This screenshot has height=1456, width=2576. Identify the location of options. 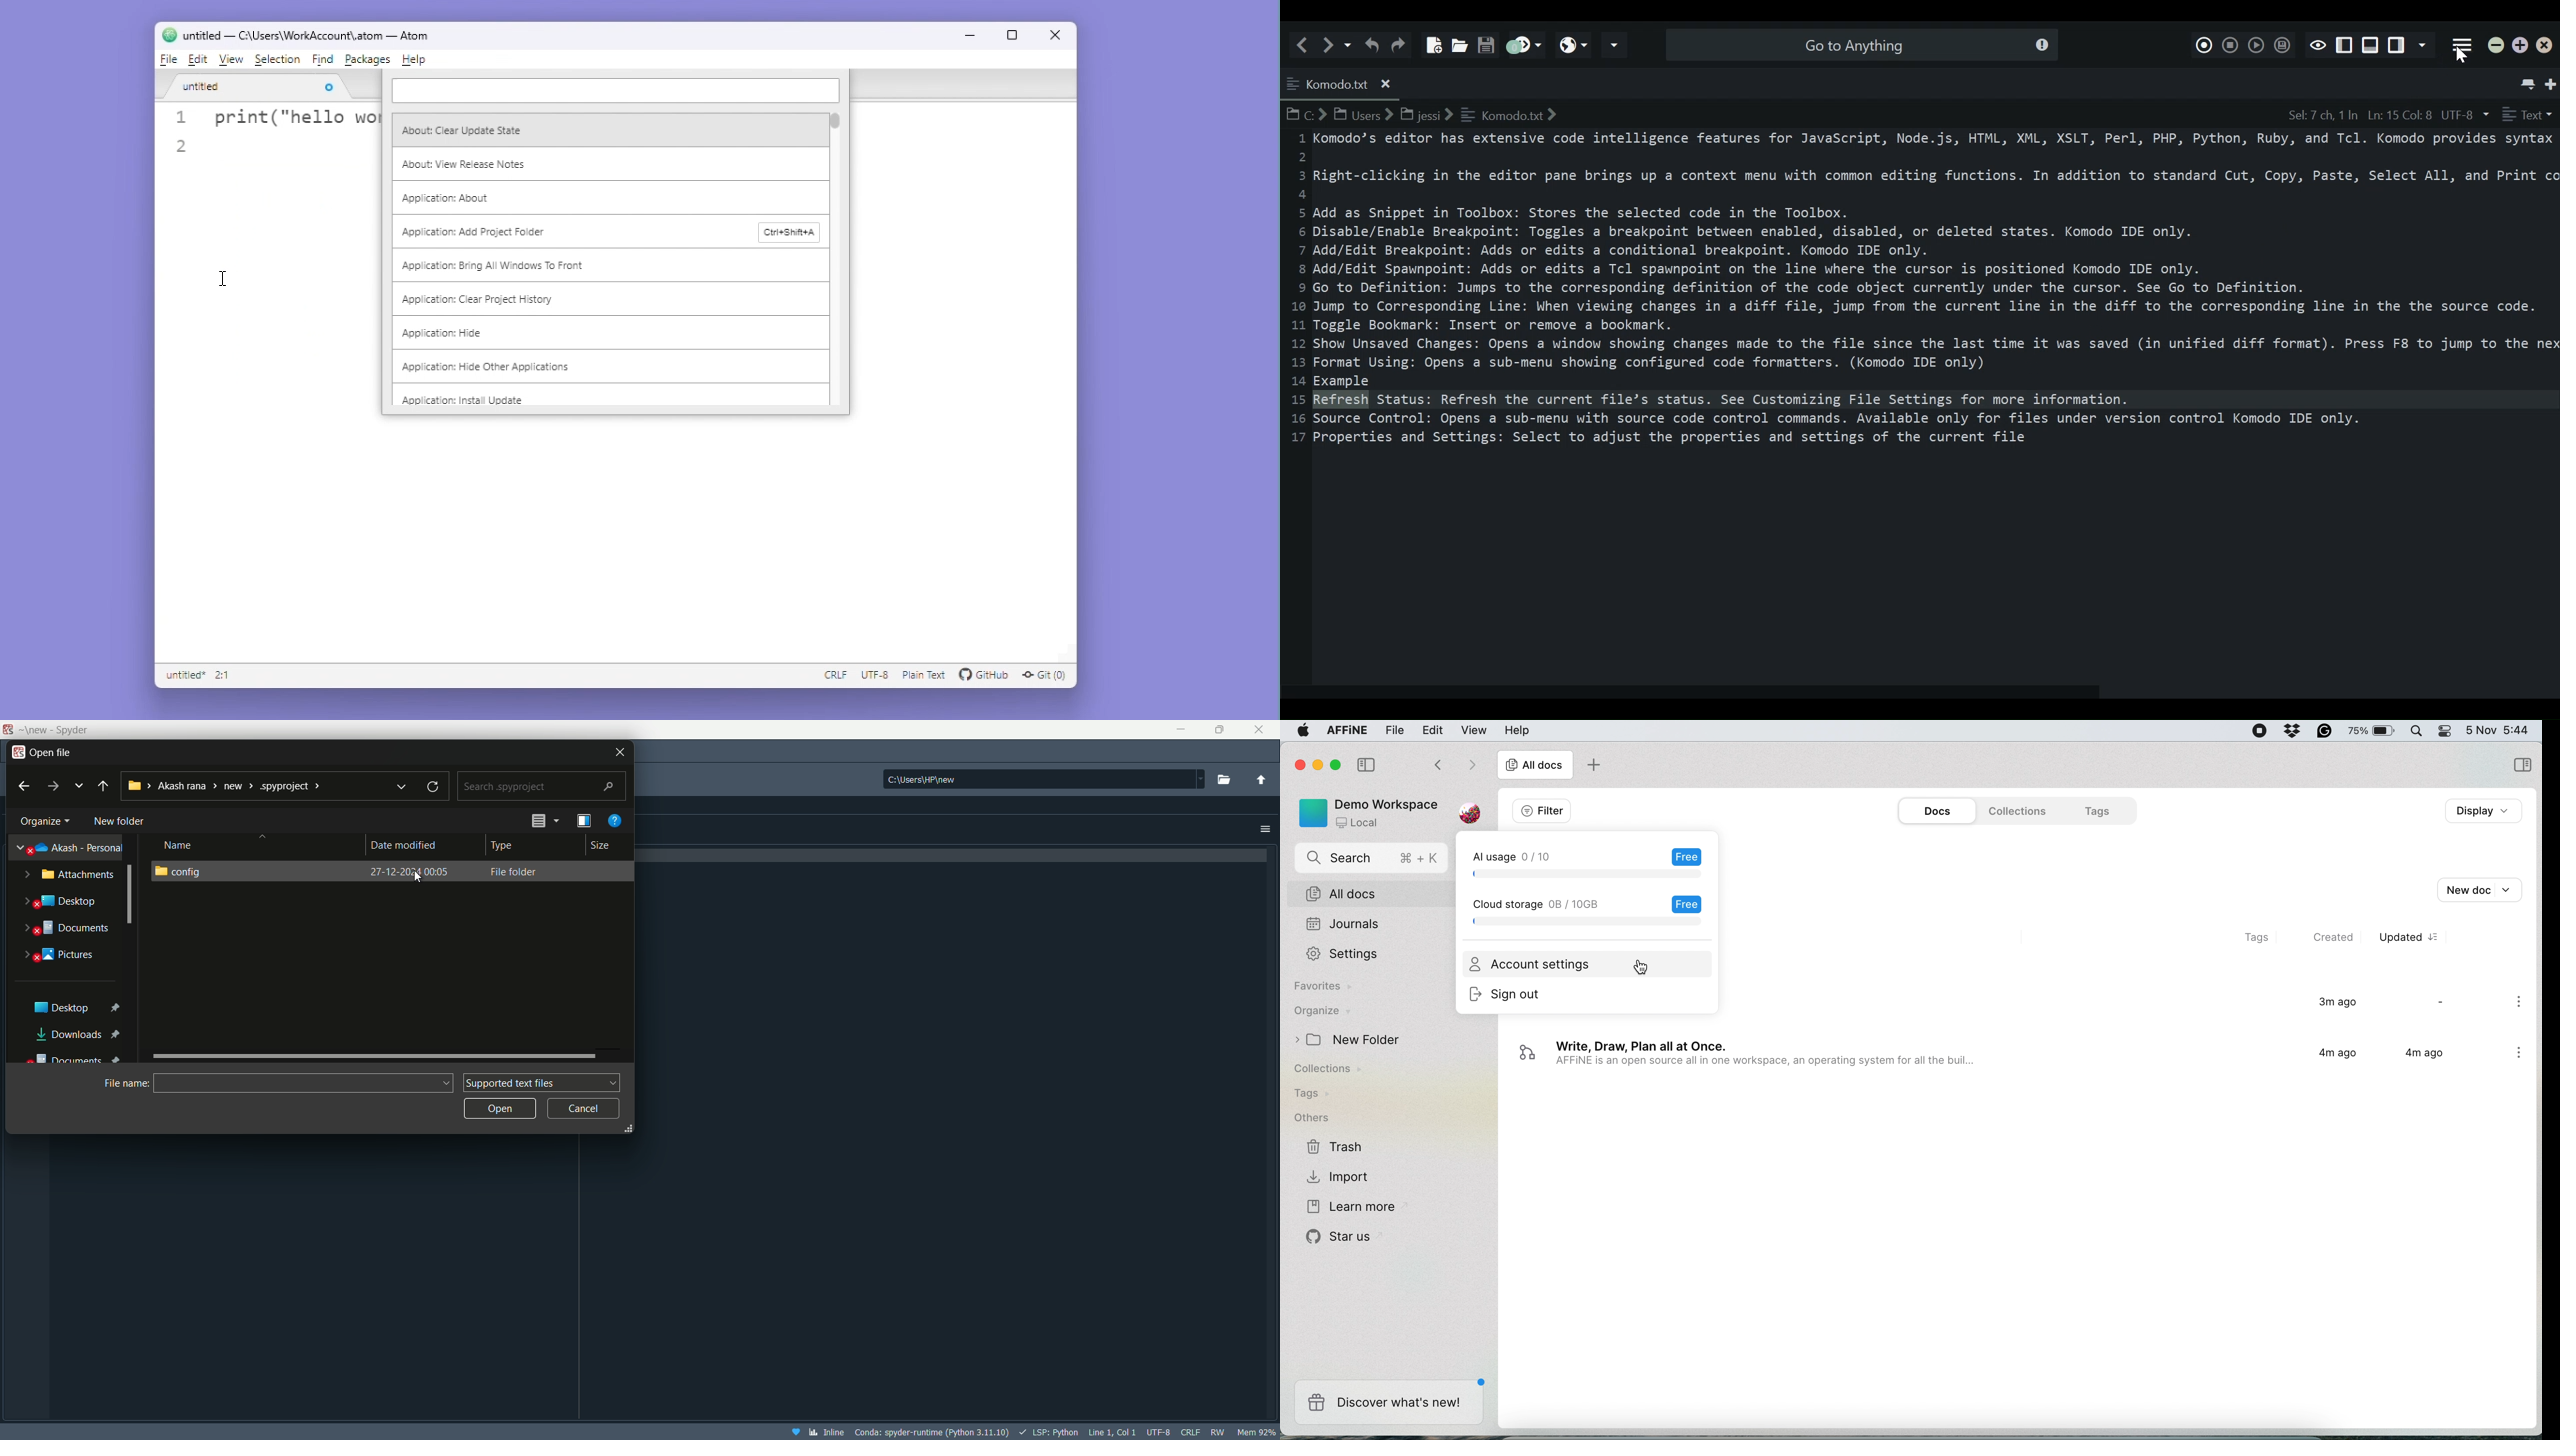
(1261, 828).